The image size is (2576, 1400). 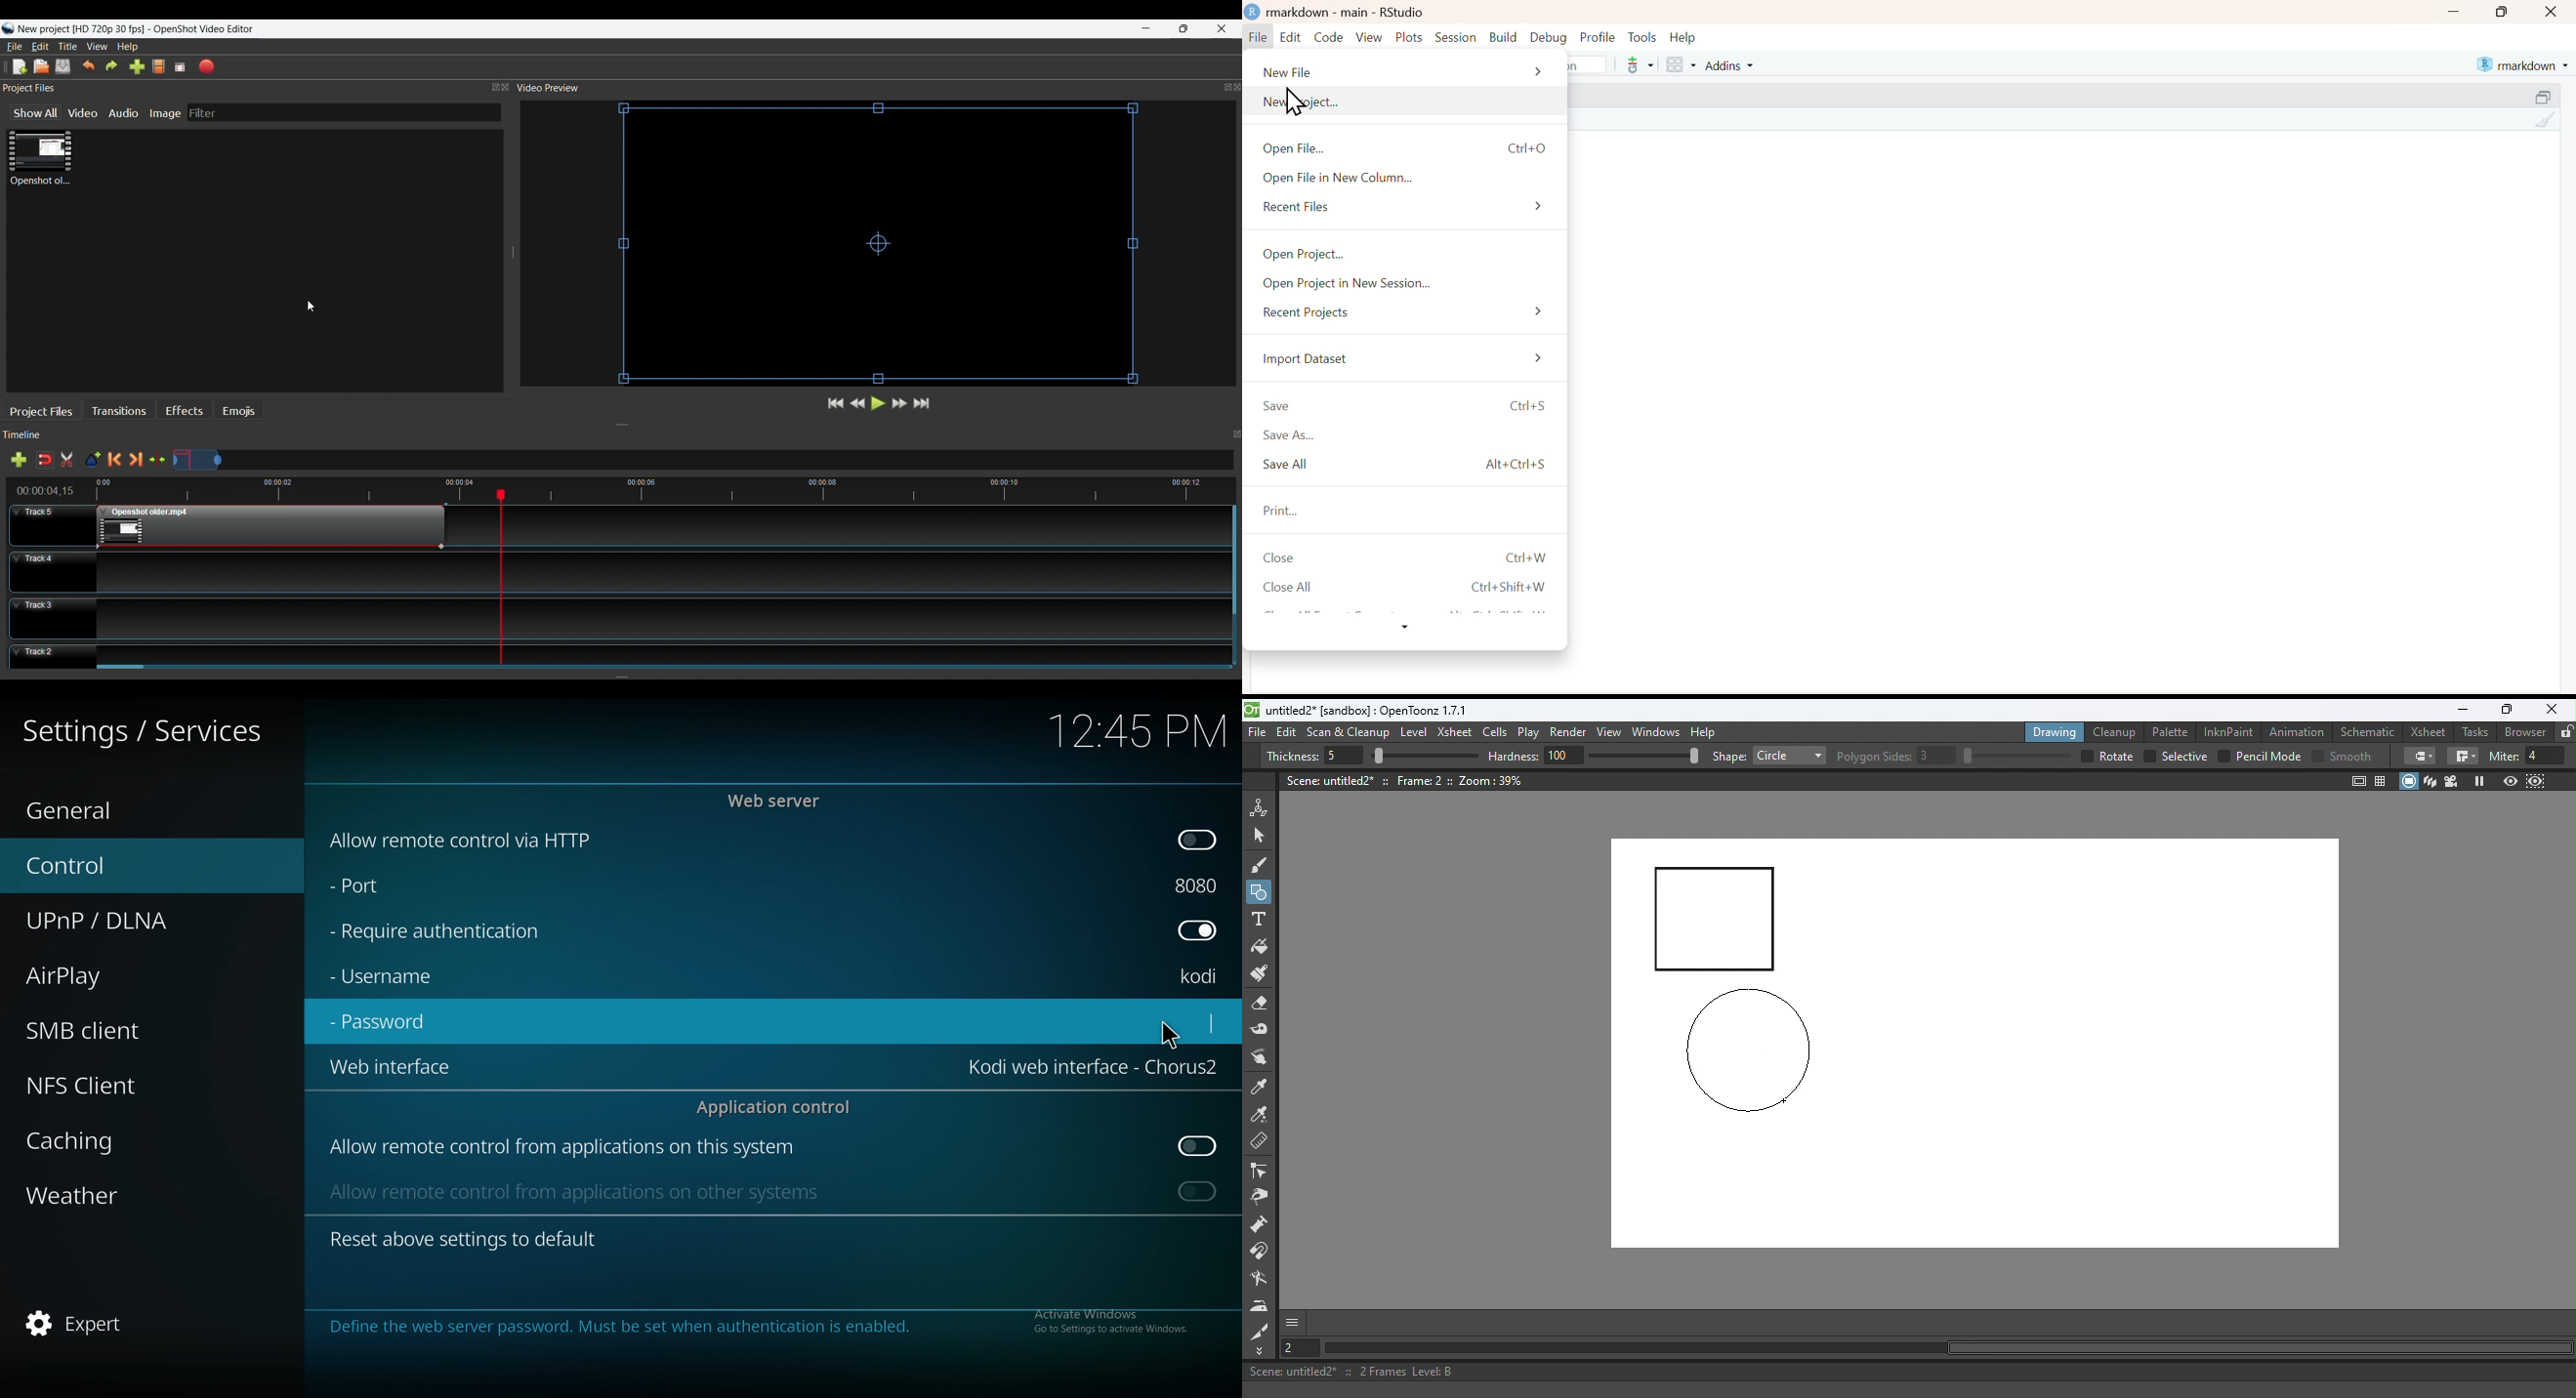 I want to click on save, so click(x=1410, y=406).